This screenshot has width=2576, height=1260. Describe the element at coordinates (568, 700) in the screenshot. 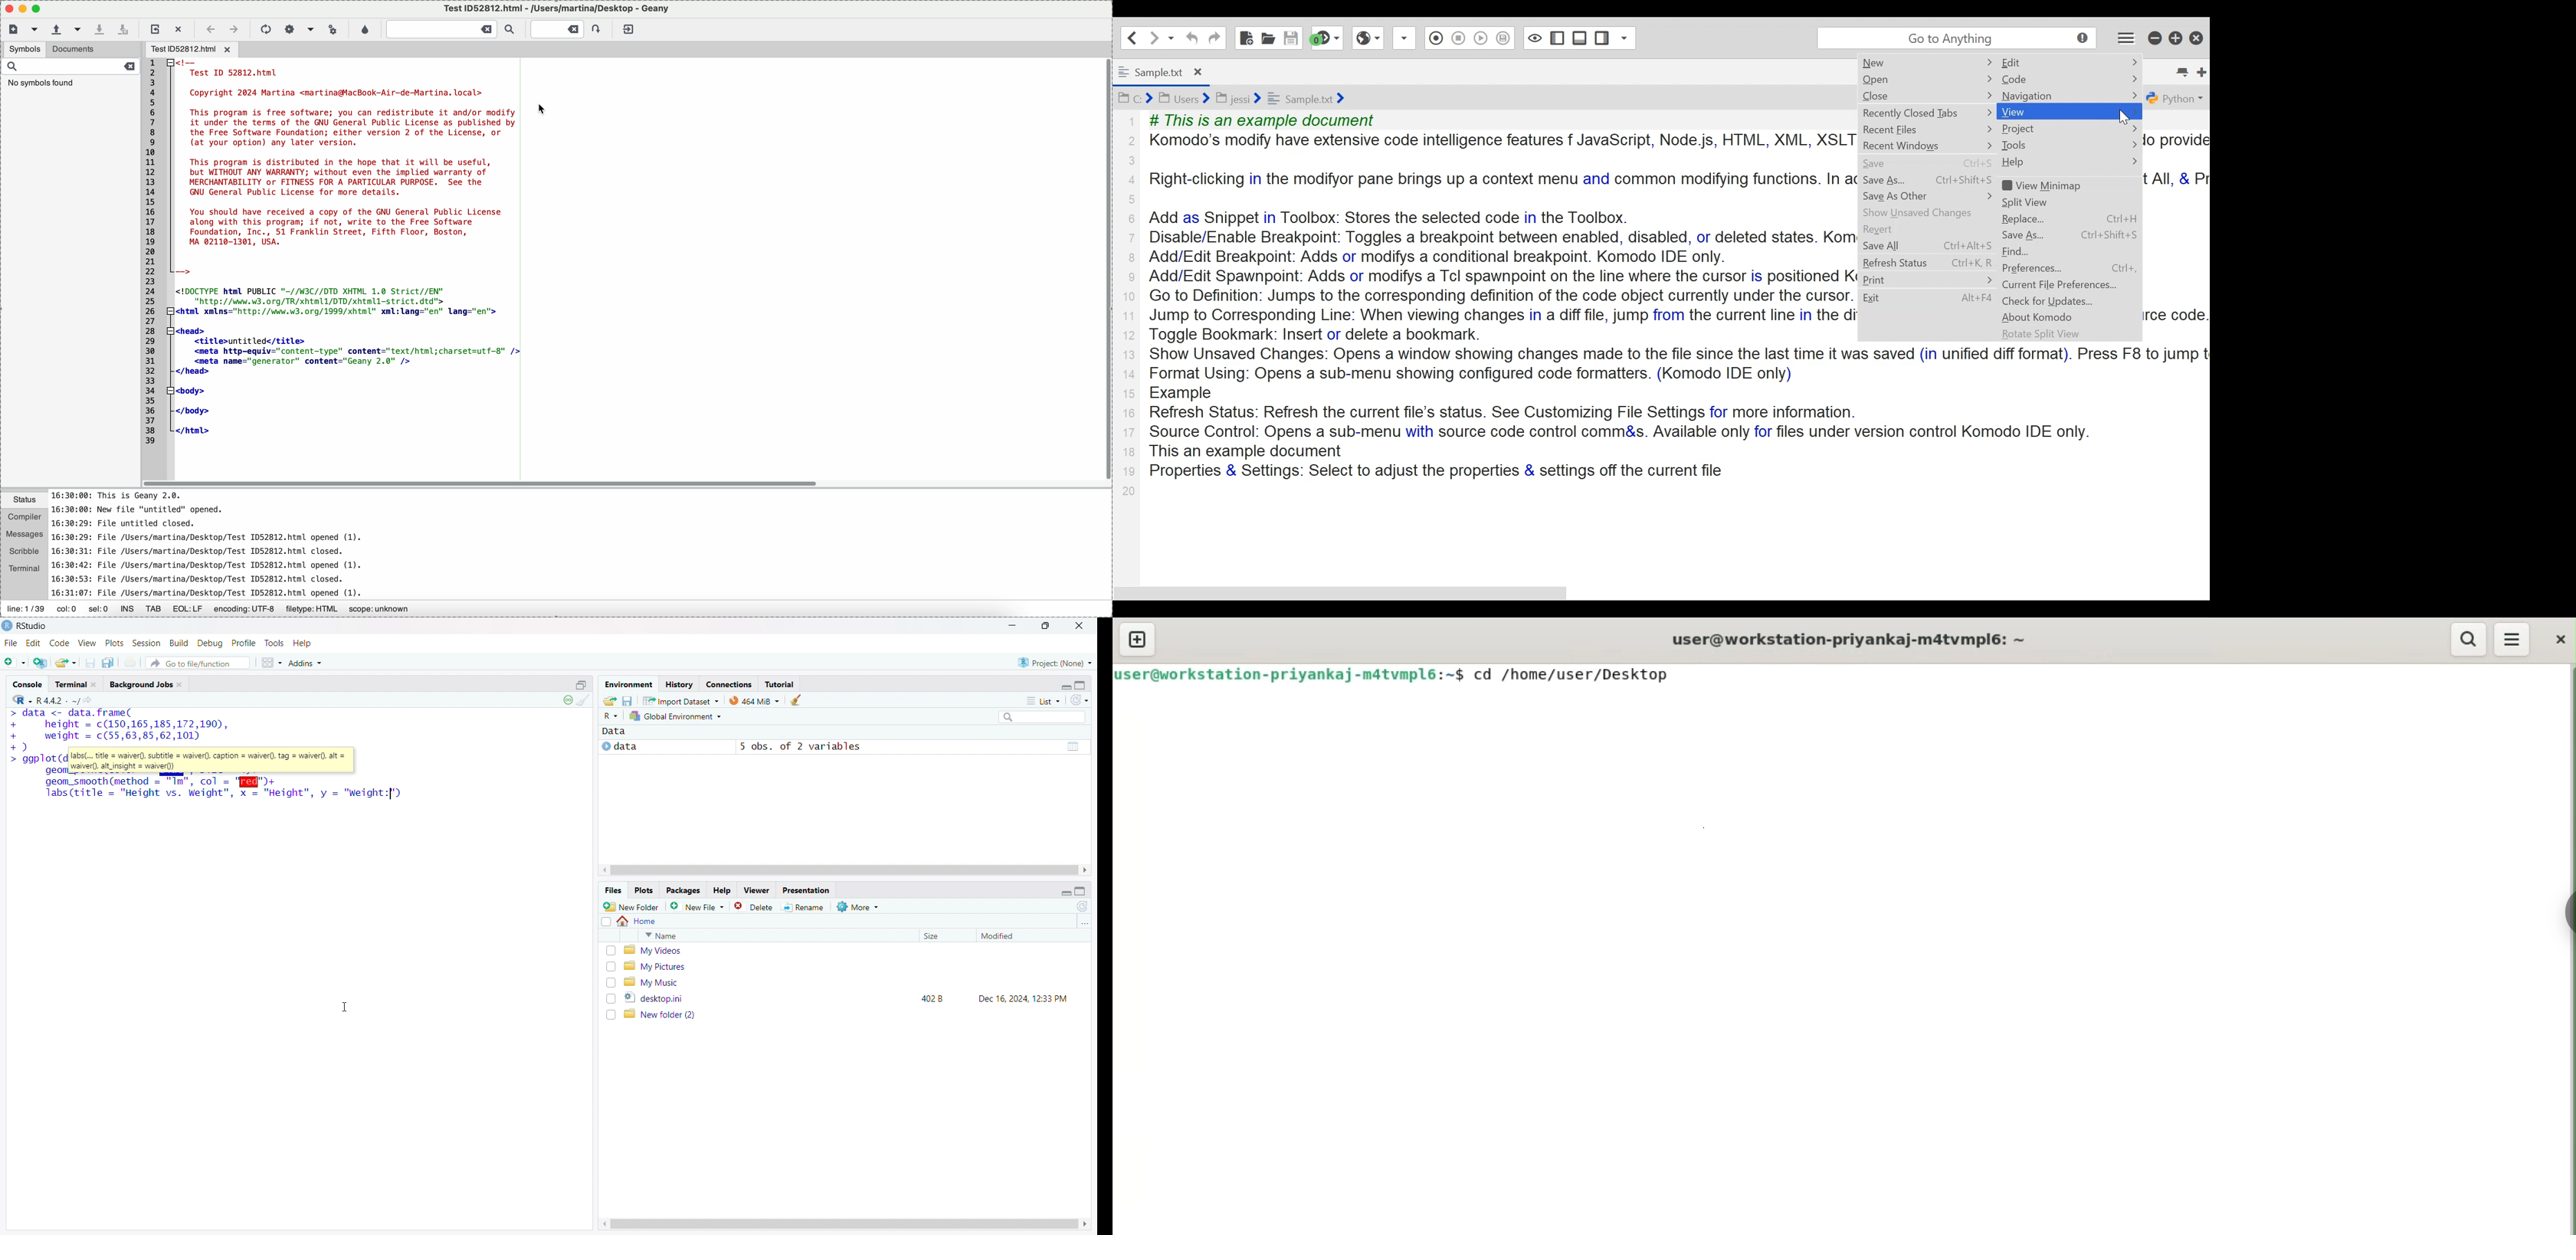

I see `show status` at that location.